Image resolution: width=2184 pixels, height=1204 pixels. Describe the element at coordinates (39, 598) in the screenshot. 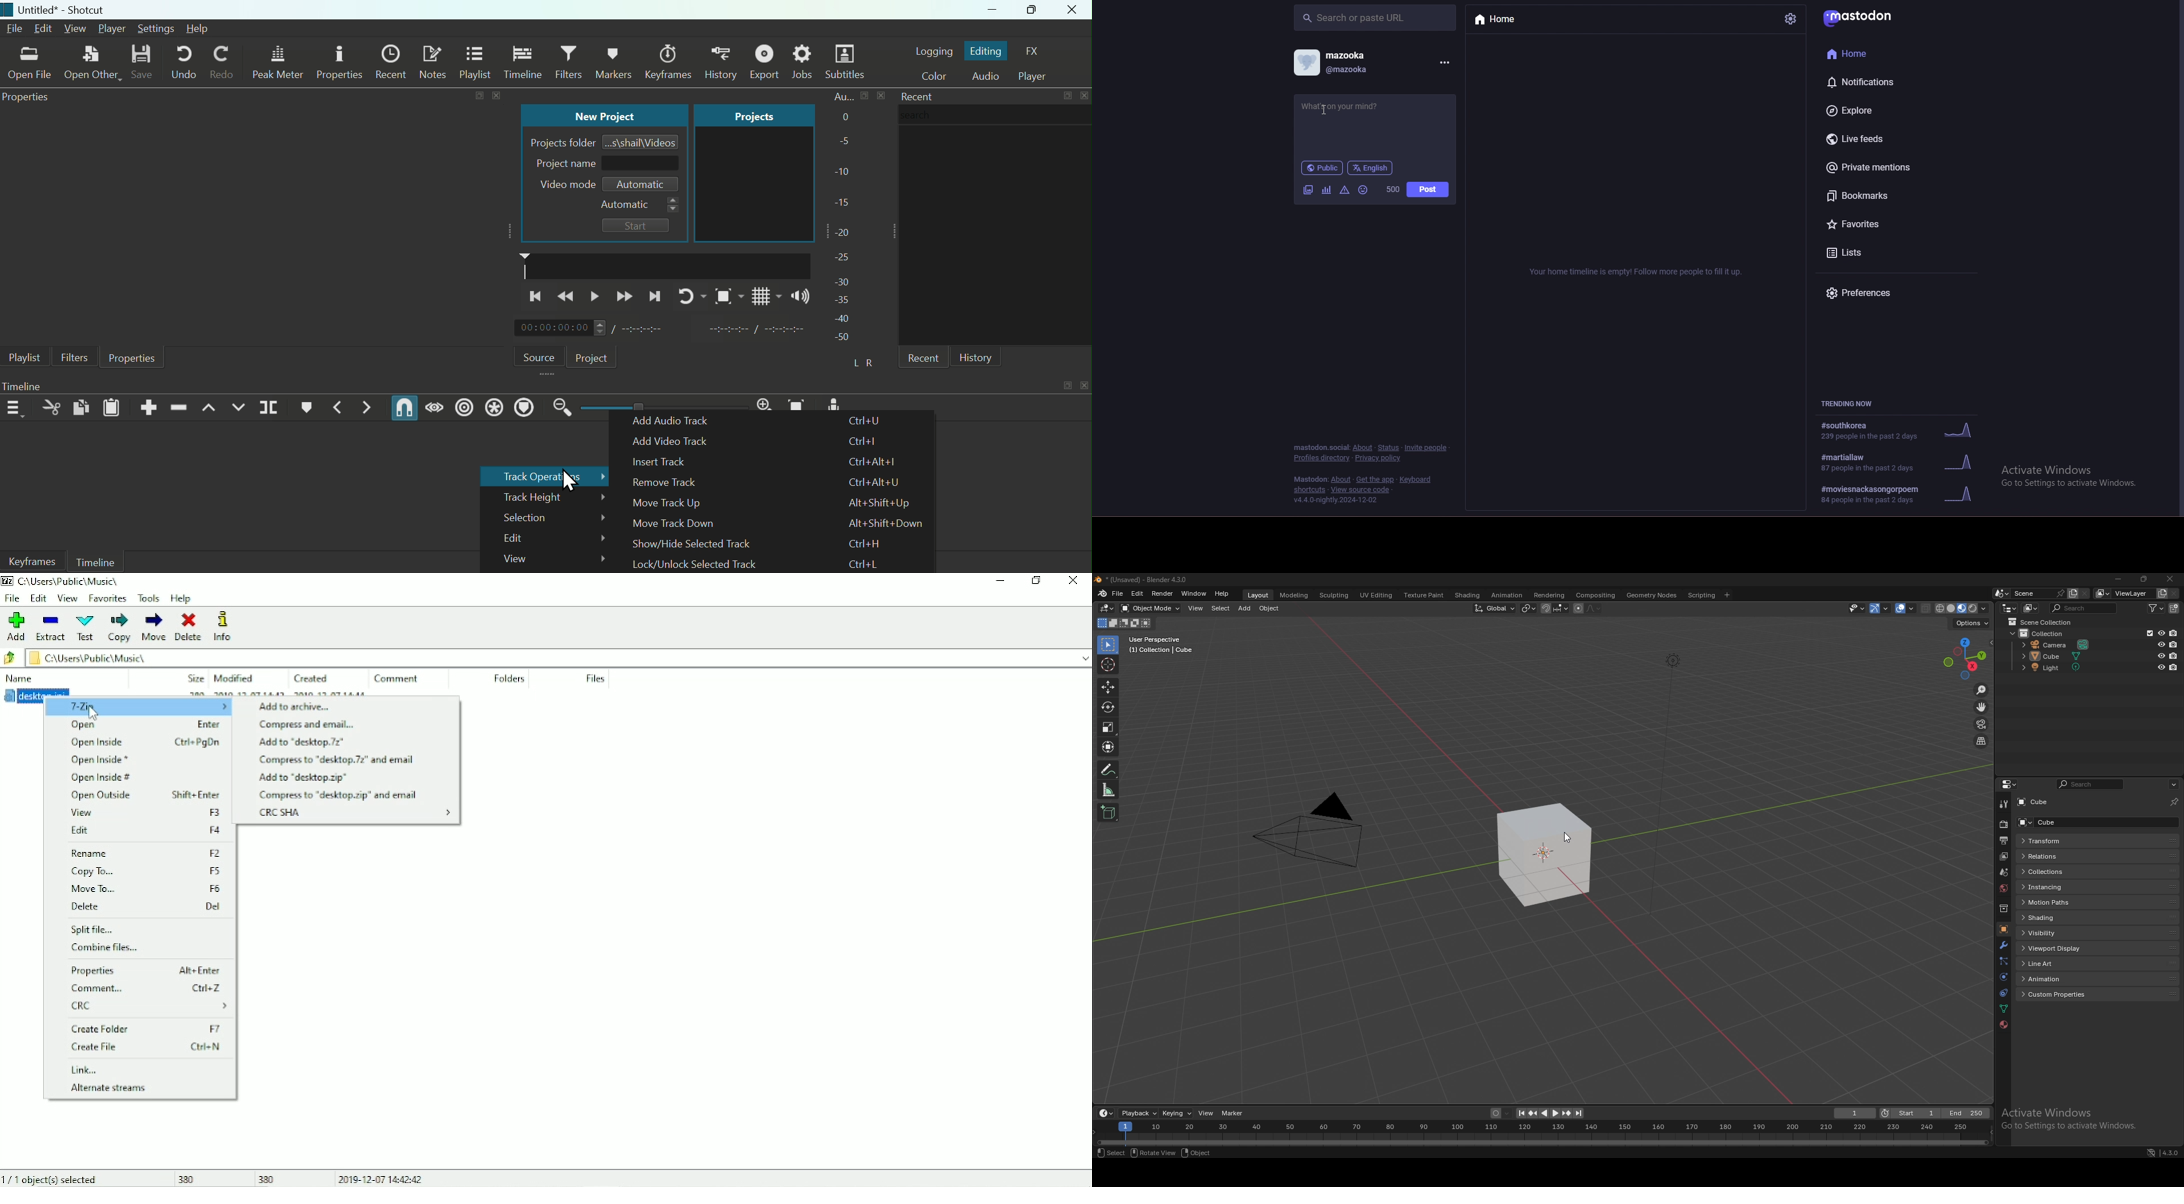

I see `Edit` at that location.